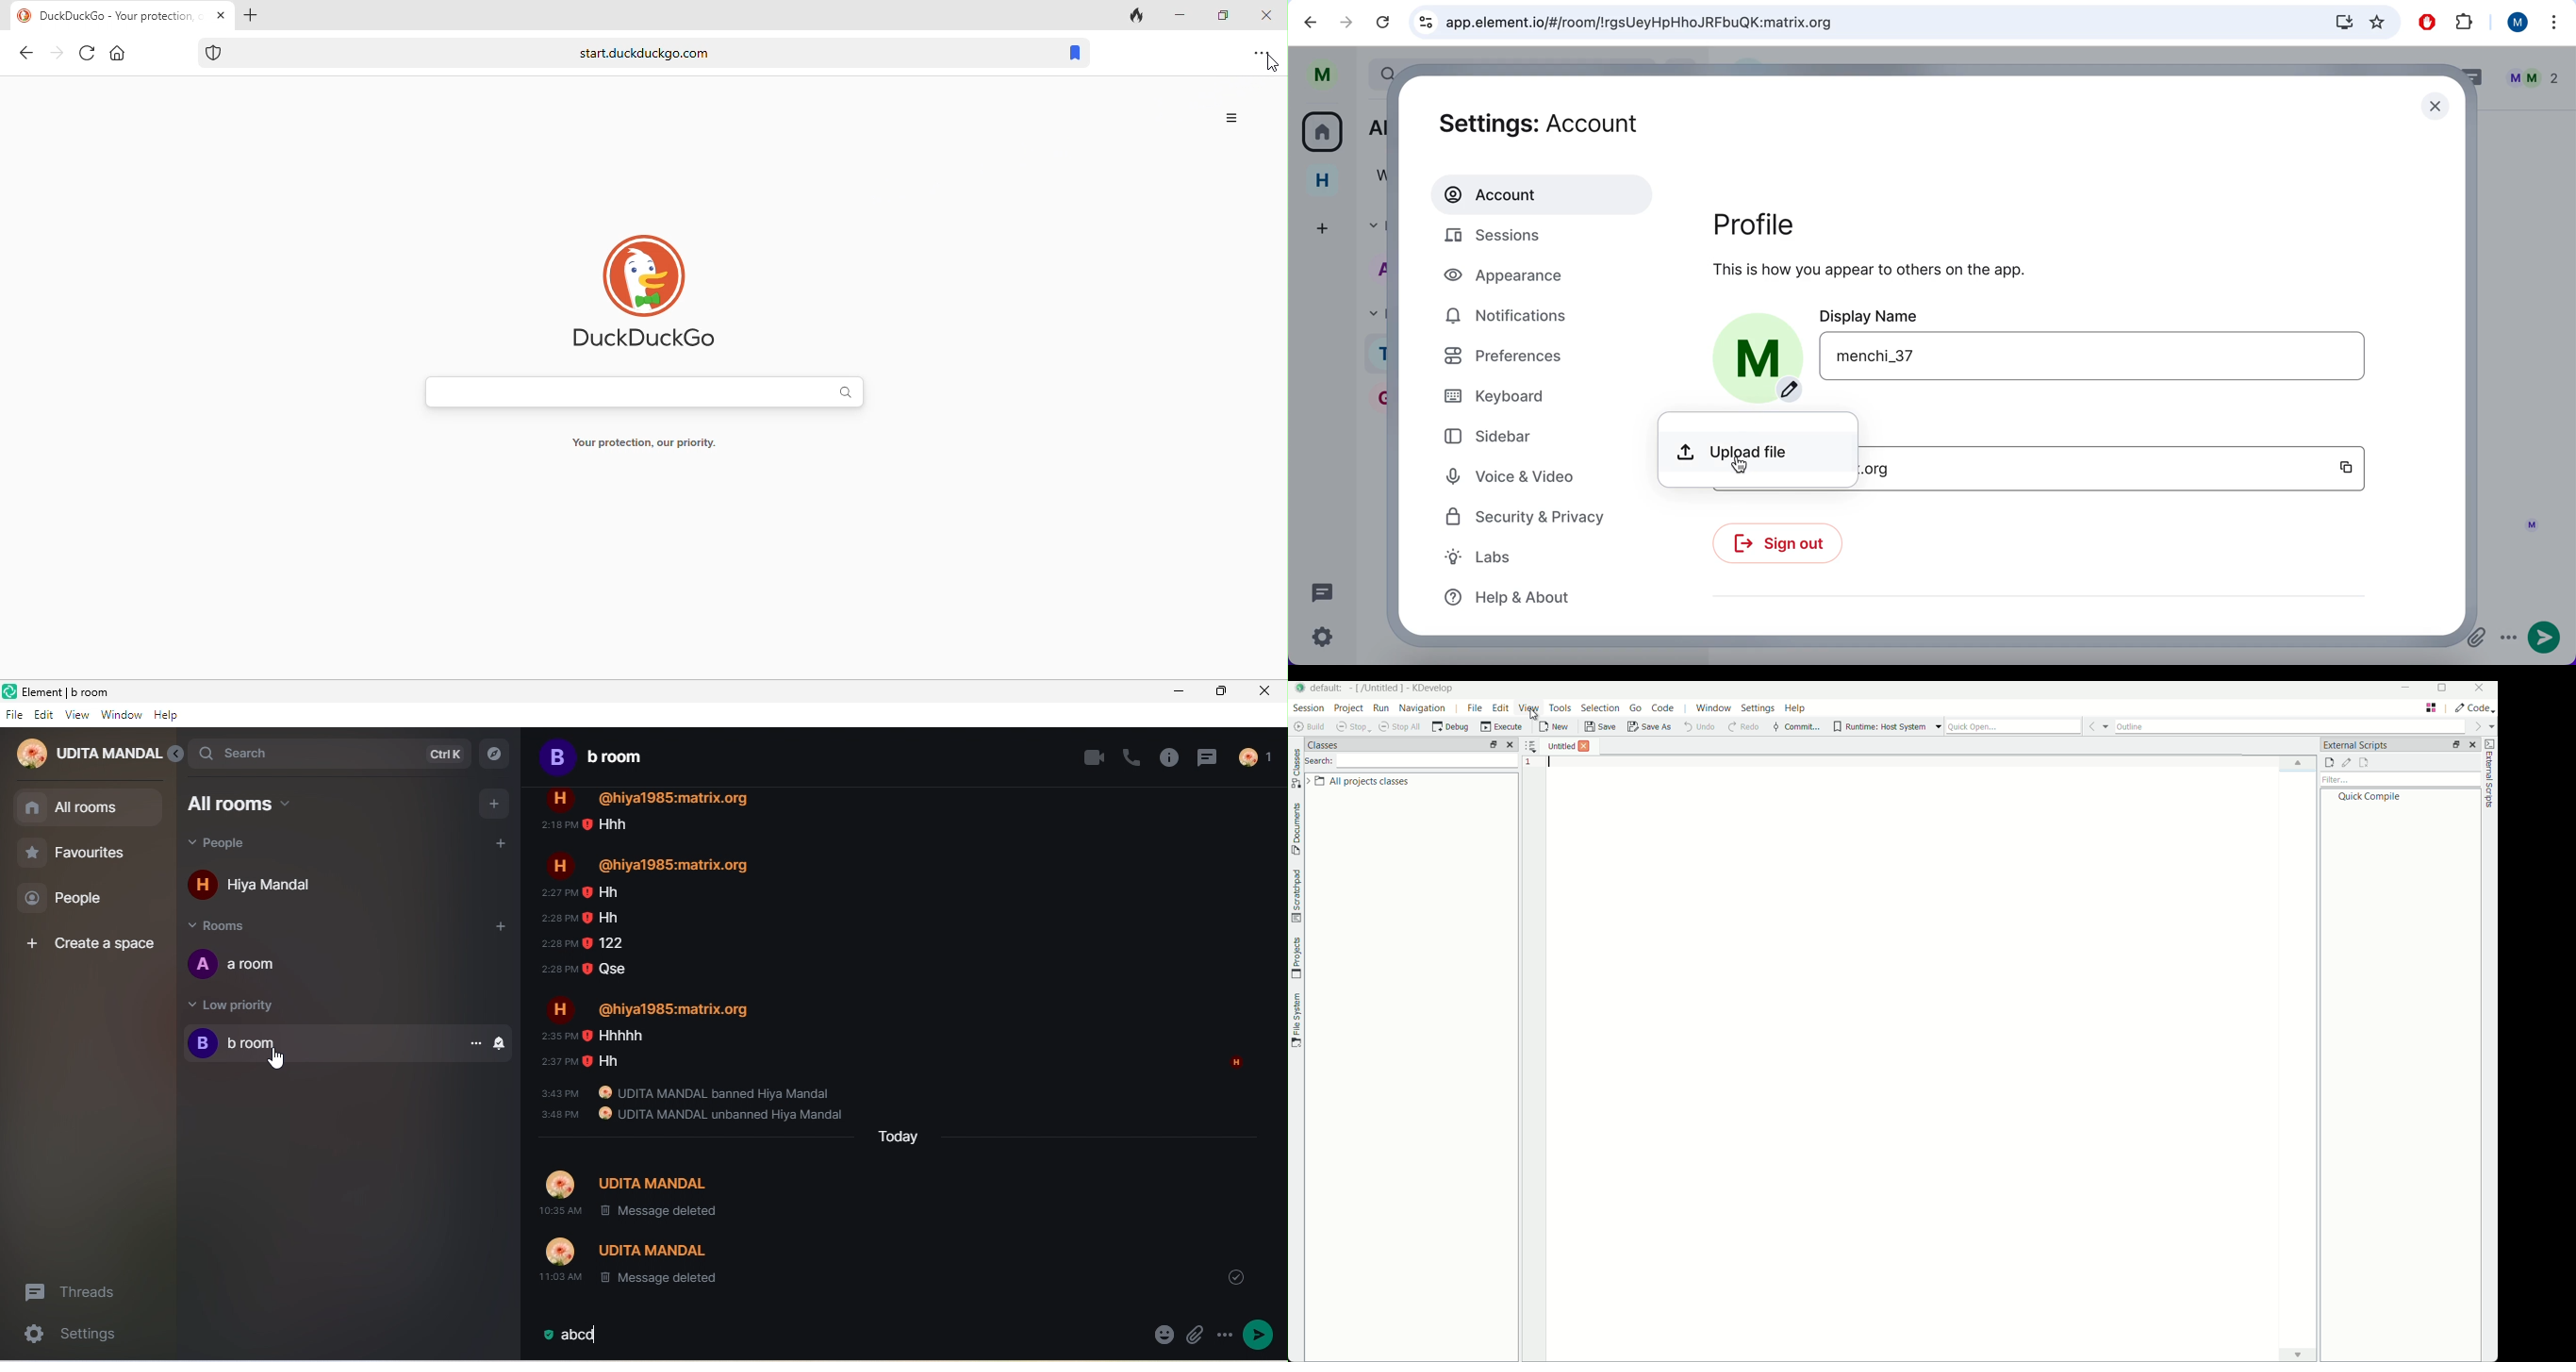 This screenshot has width=2576, height=1372. Describe the element at coordinates (1296, 830) in the screenshot. I see `document` at that location.